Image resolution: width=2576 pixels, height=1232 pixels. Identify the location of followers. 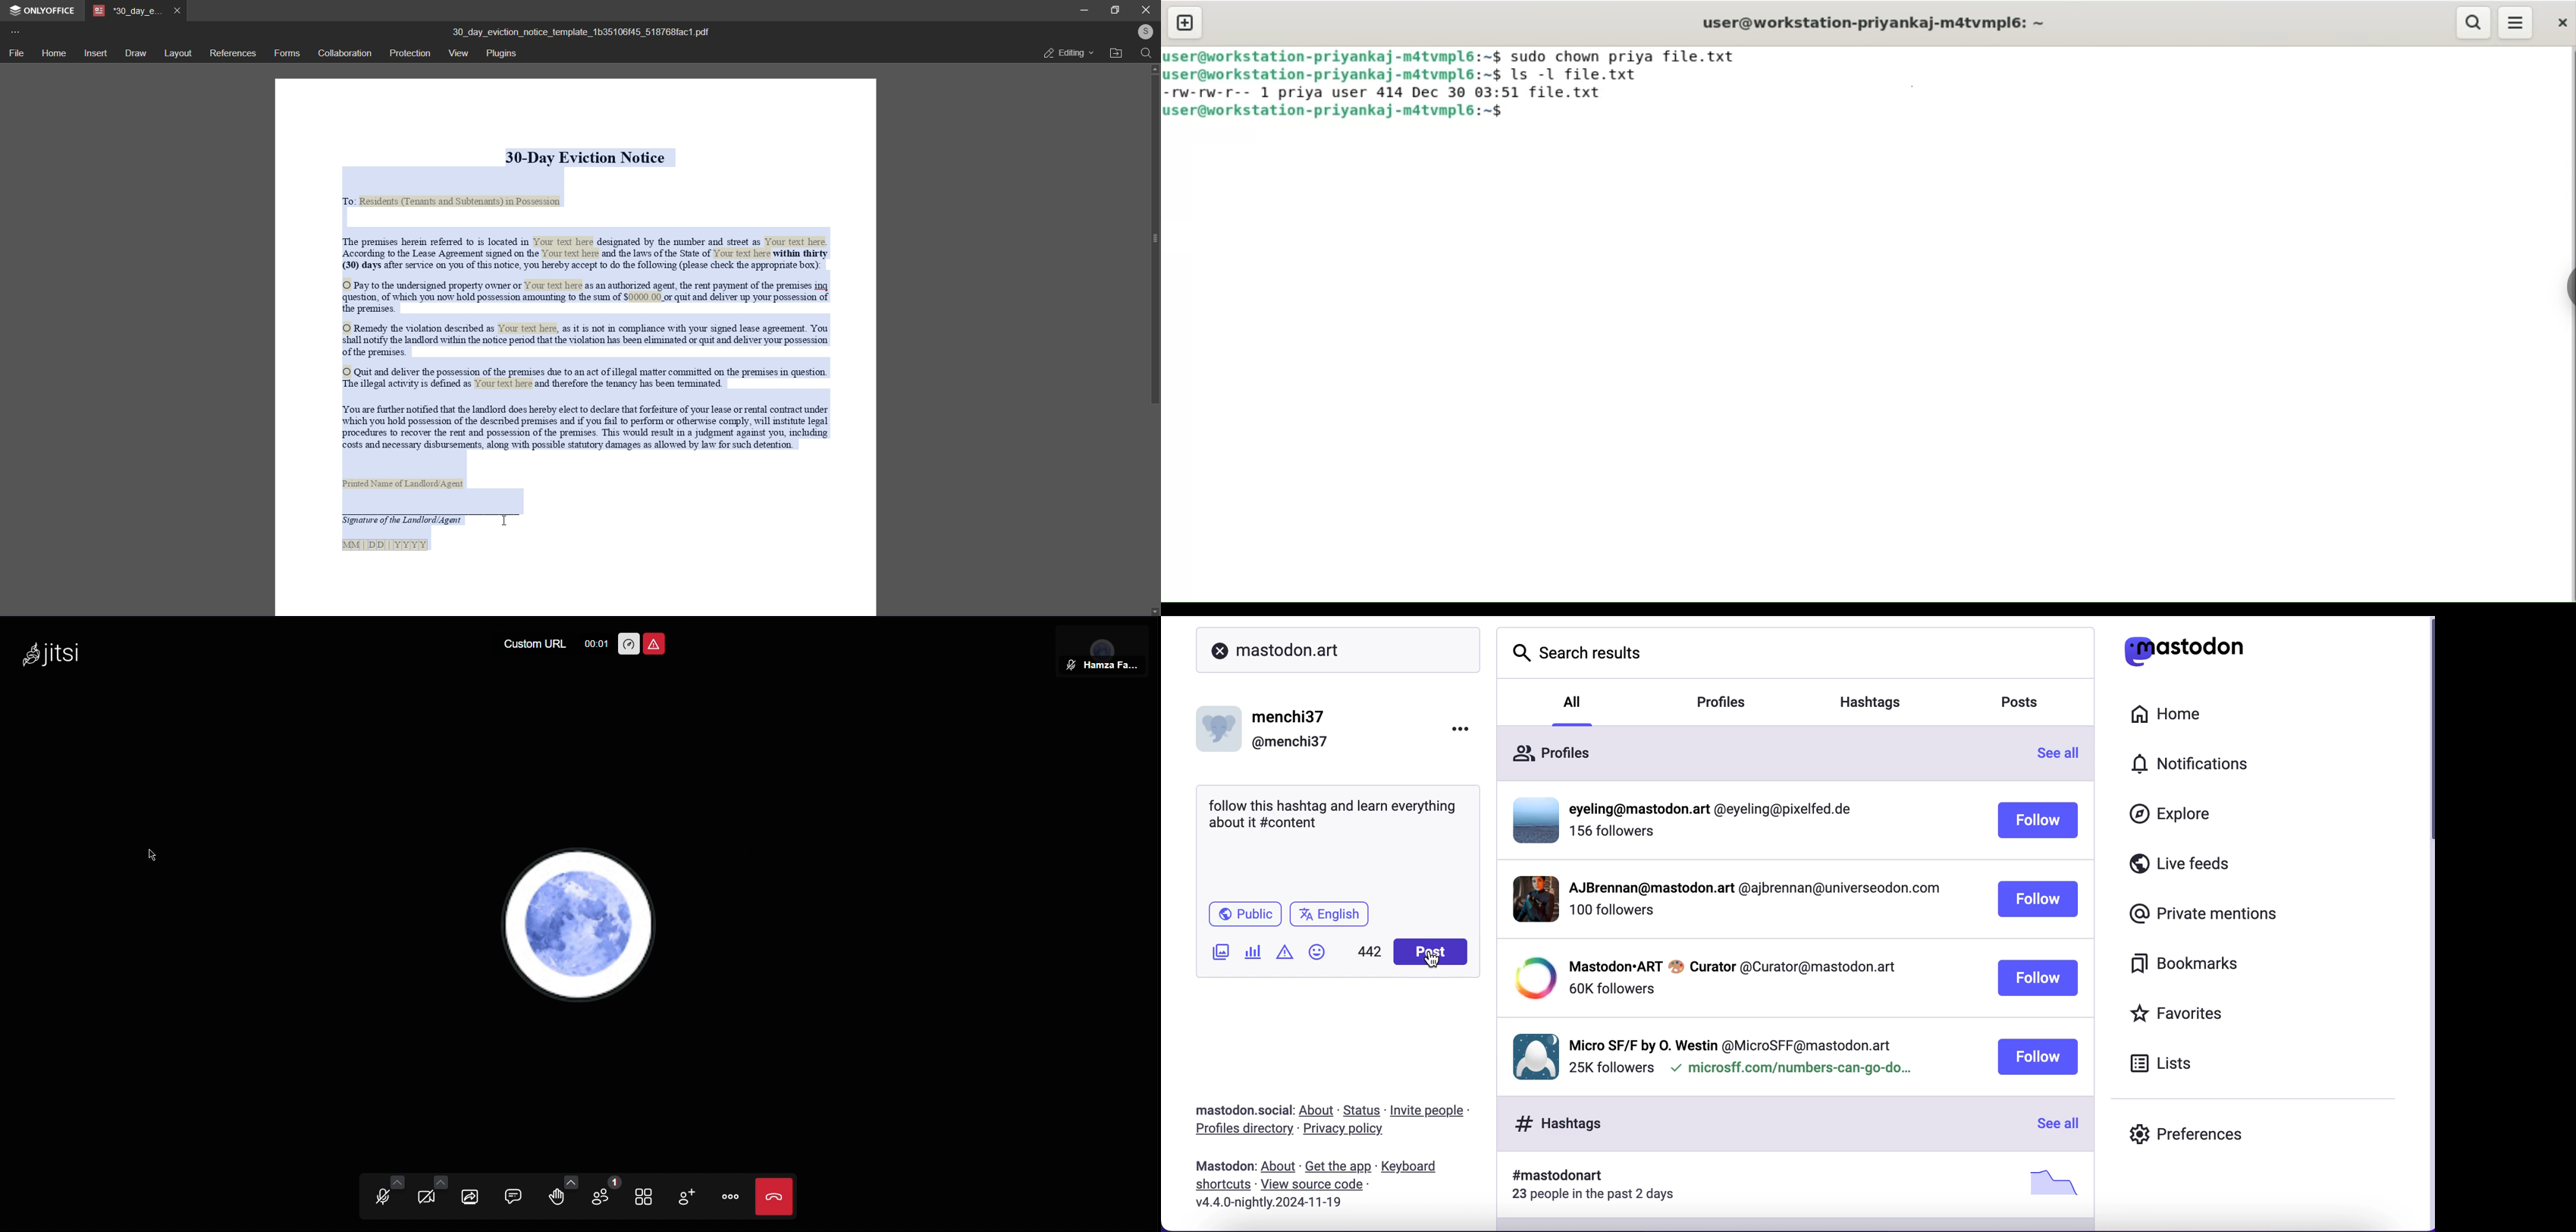
(1611, 915).